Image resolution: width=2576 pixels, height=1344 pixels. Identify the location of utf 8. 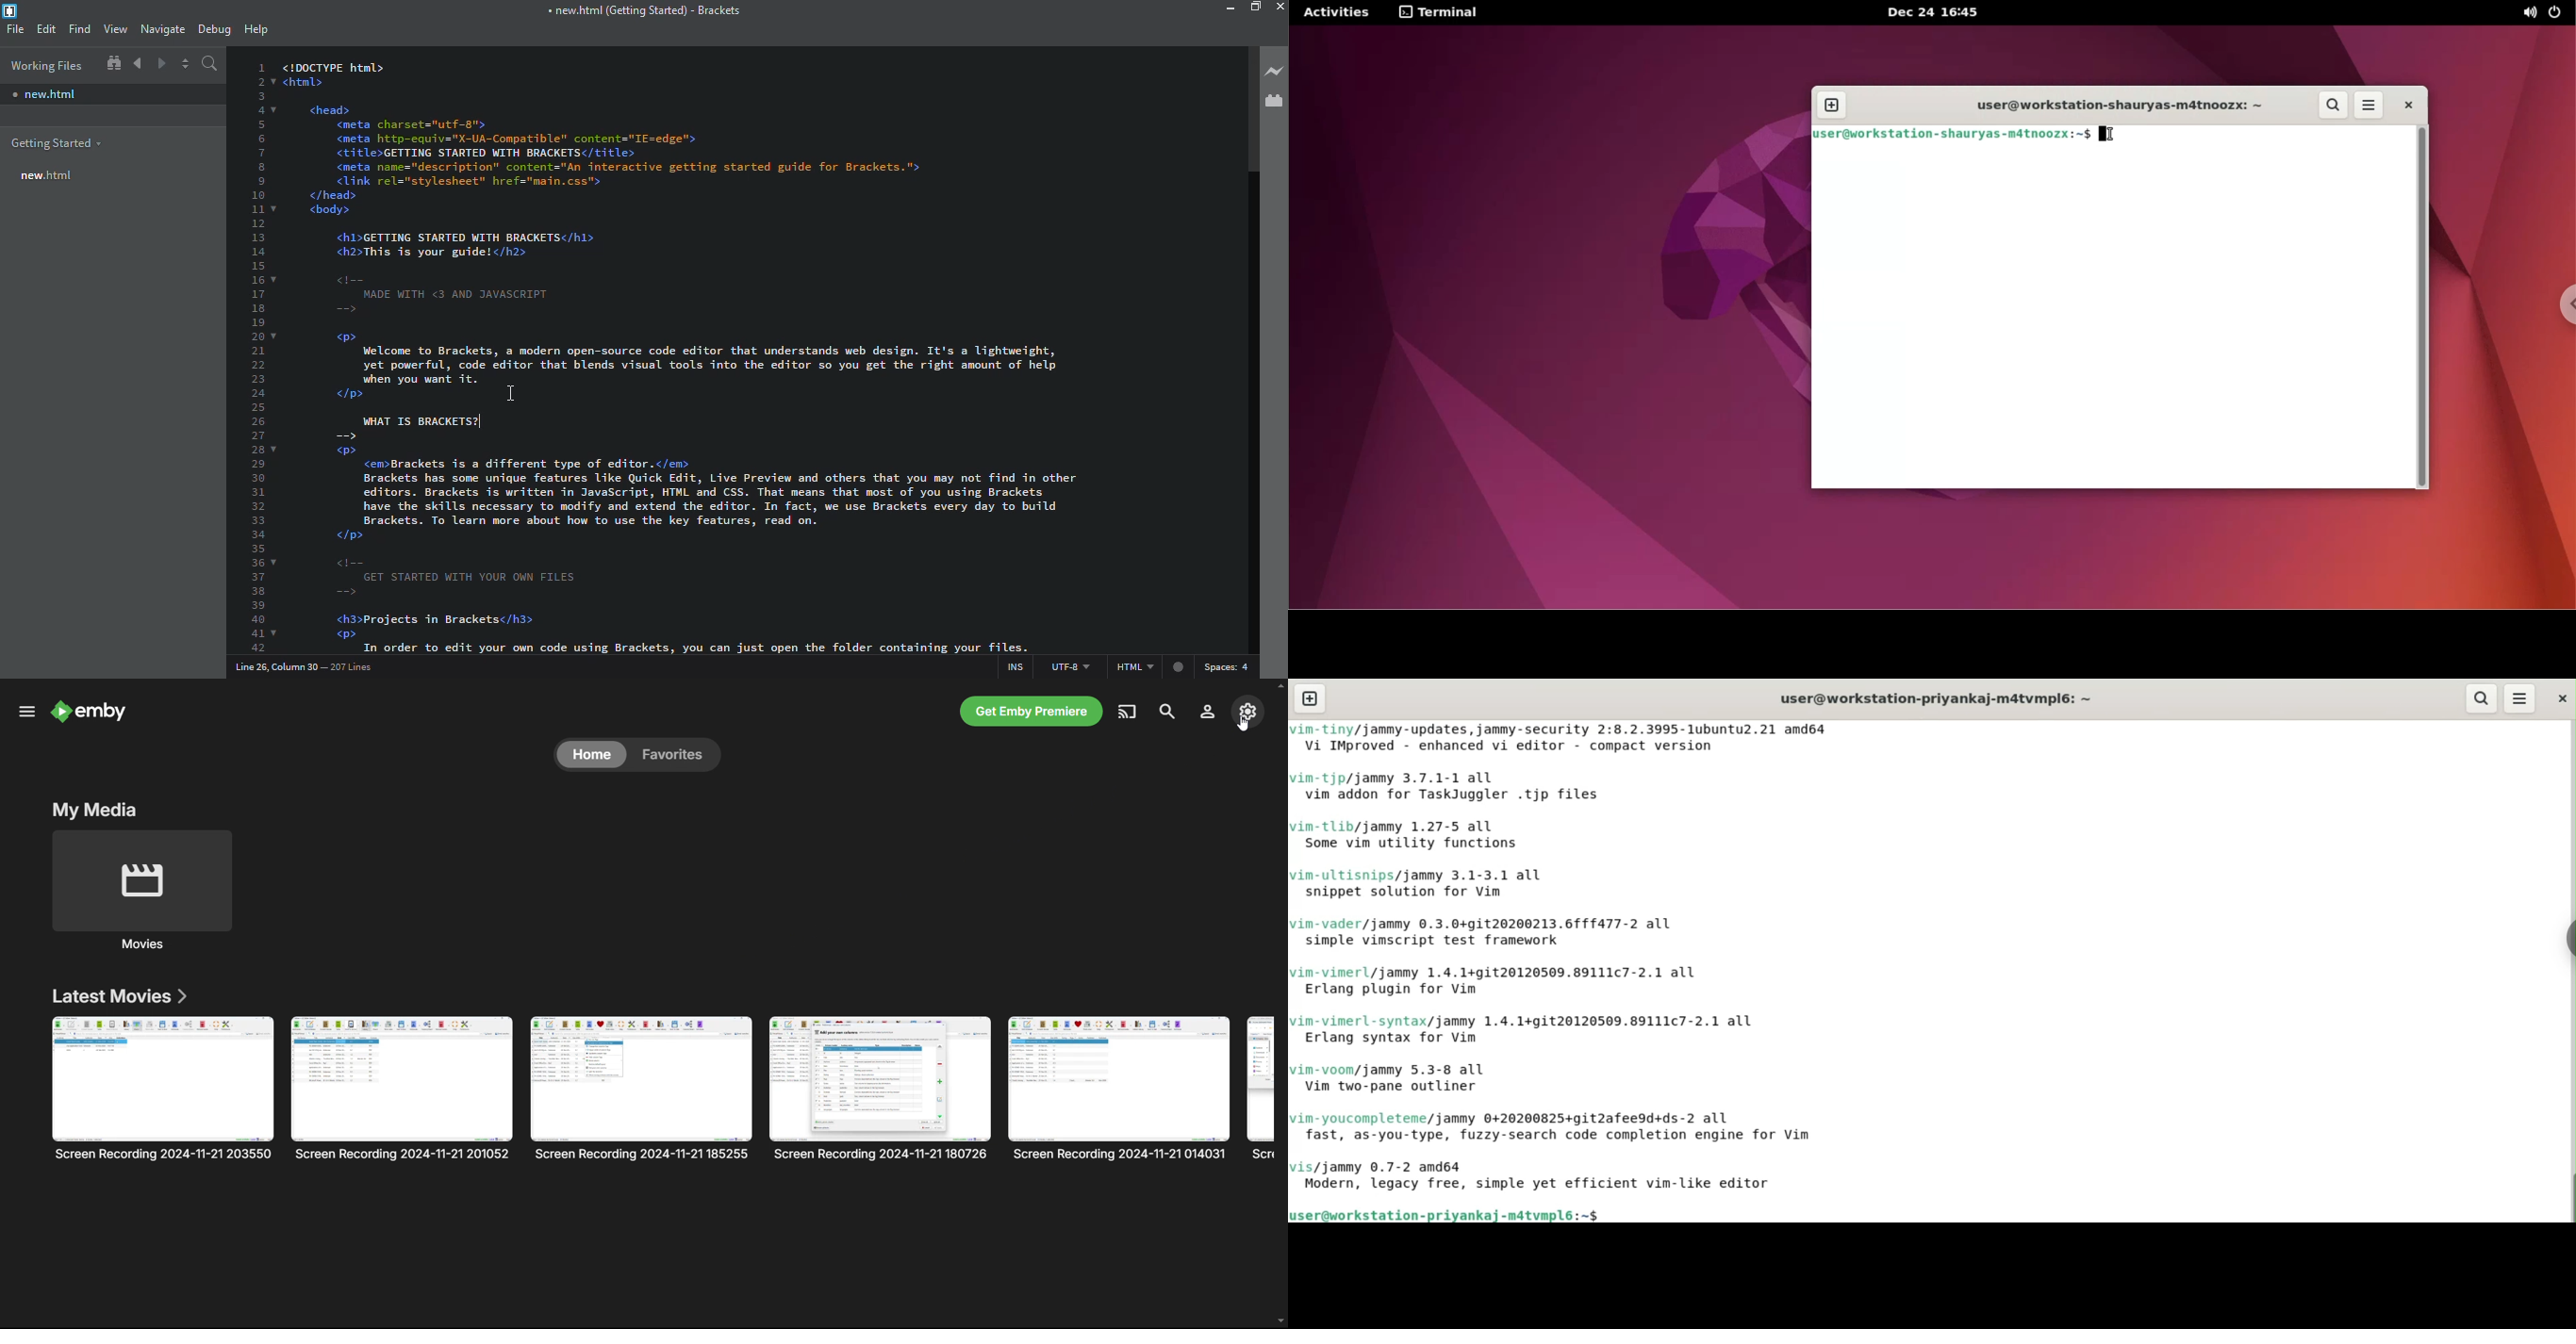
(1069, 664).